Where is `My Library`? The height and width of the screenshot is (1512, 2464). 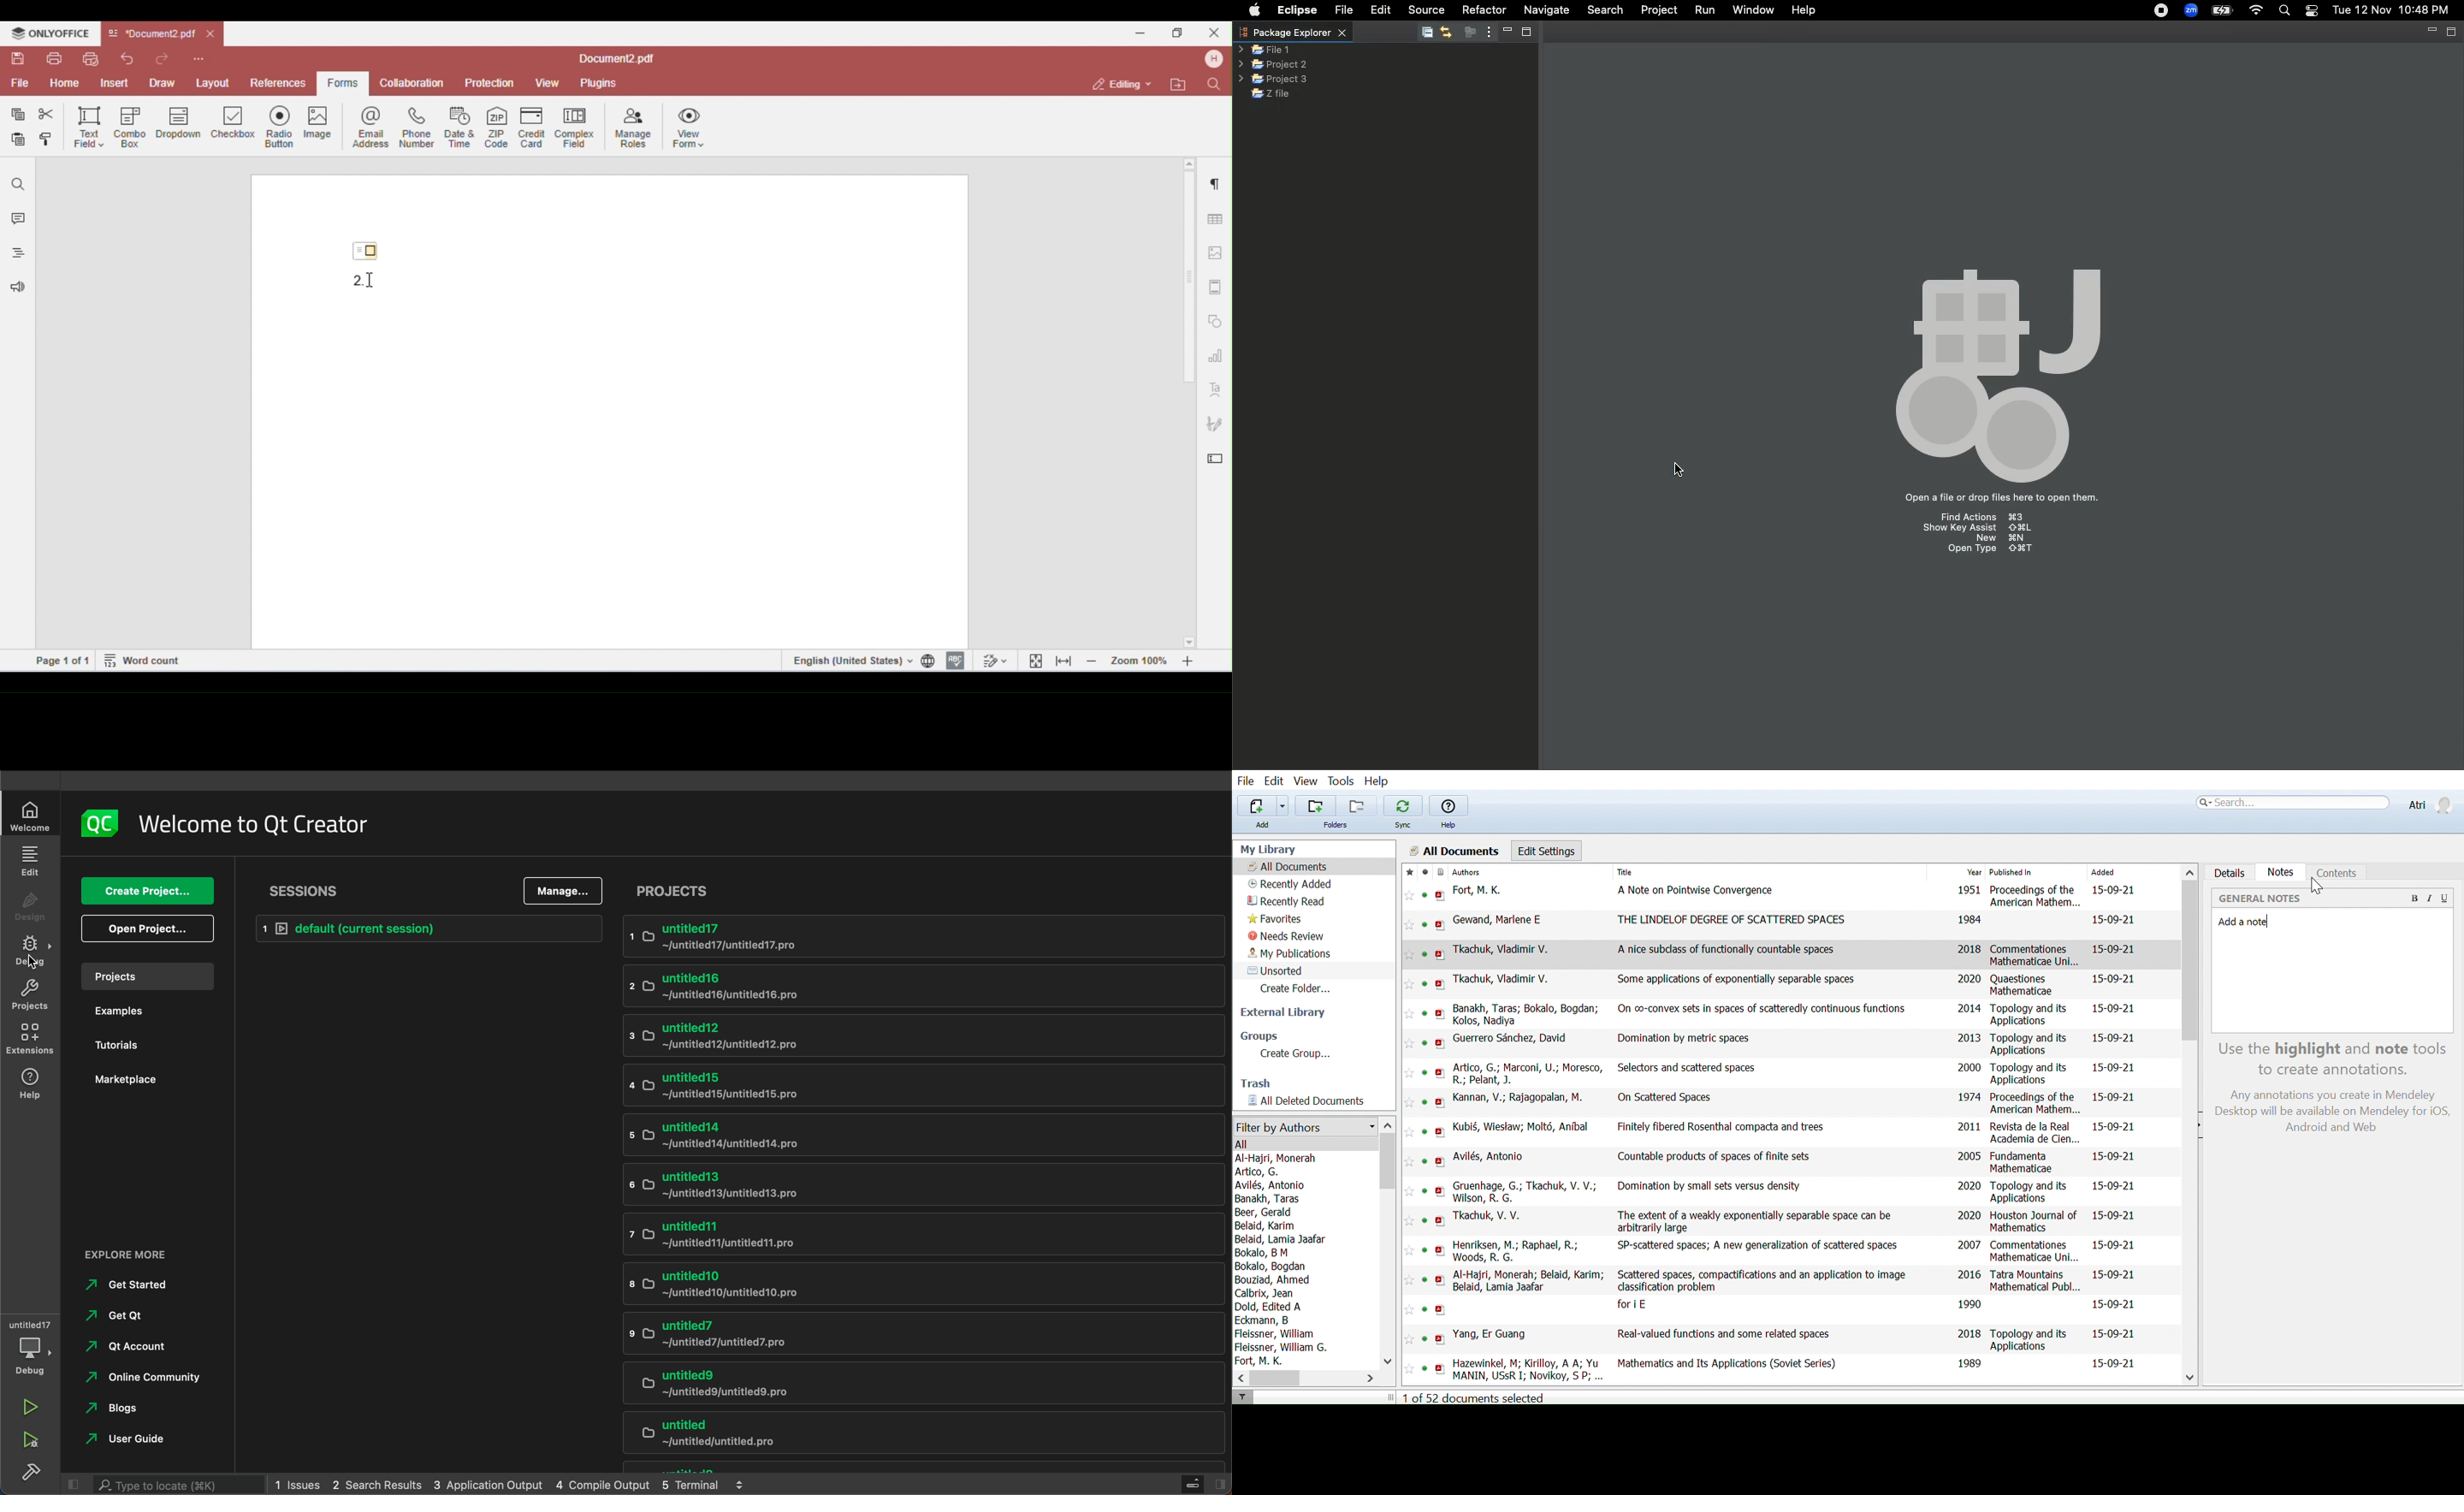
My Library is located at coordinates (1269, 848).